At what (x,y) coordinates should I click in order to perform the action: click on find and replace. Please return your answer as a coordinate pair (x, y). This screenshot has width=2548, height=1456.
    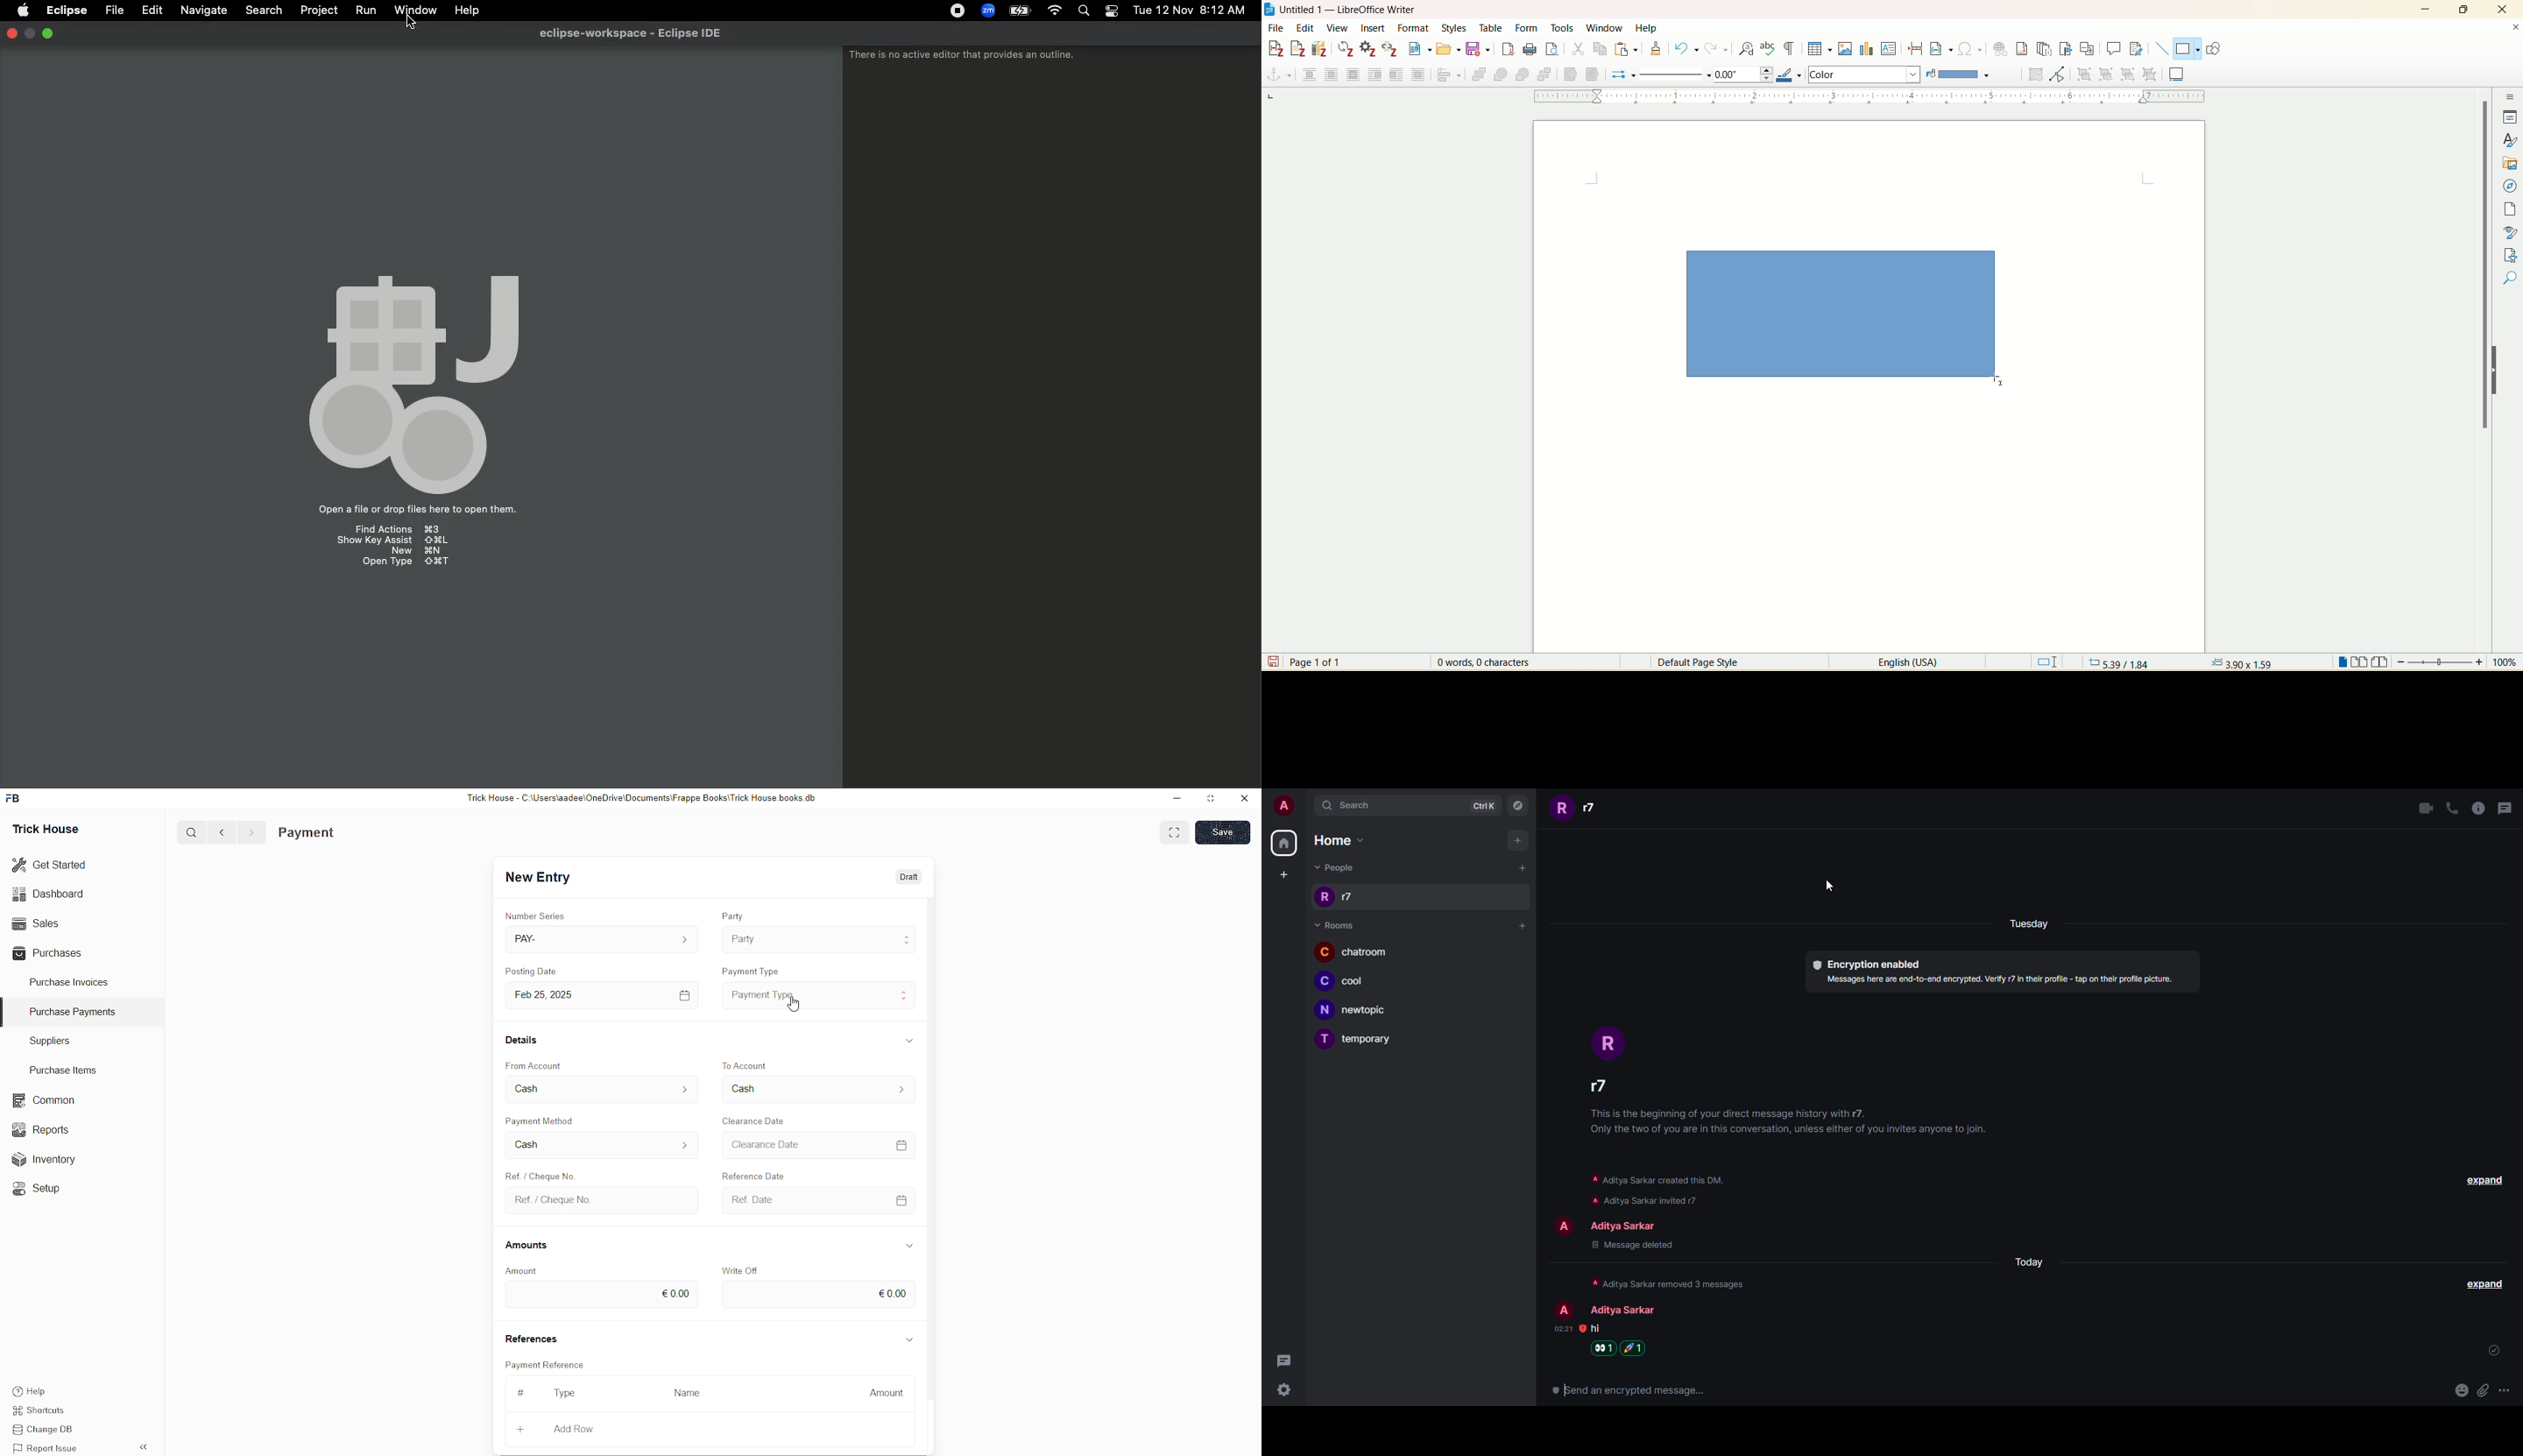
    Looking at the image, I should click on (1747, 49).